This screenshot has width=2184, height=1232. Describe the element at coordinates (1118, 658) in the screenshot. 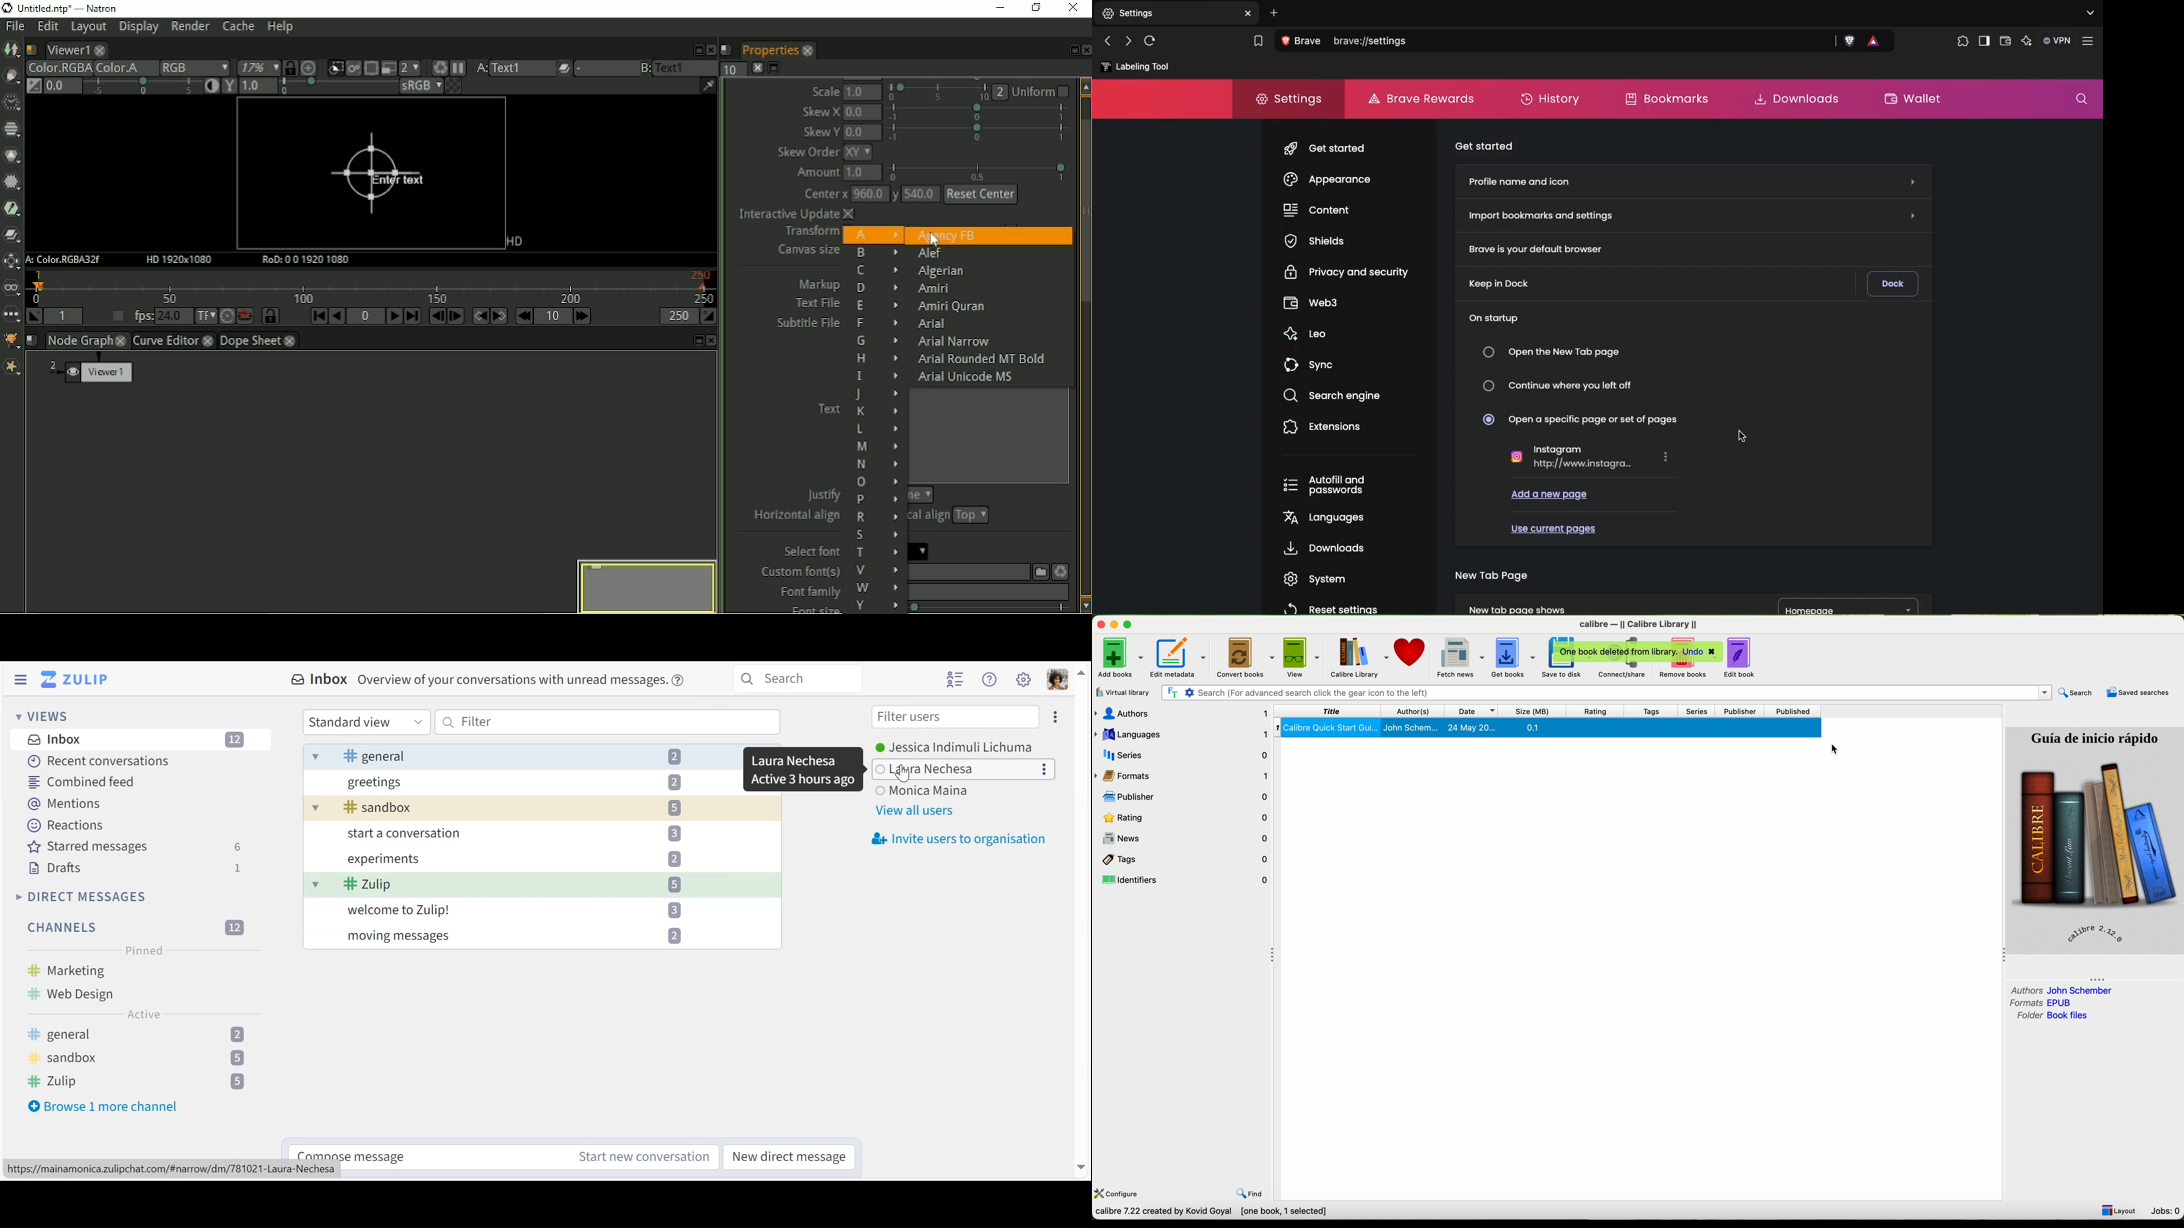

I see `add books` at that location.